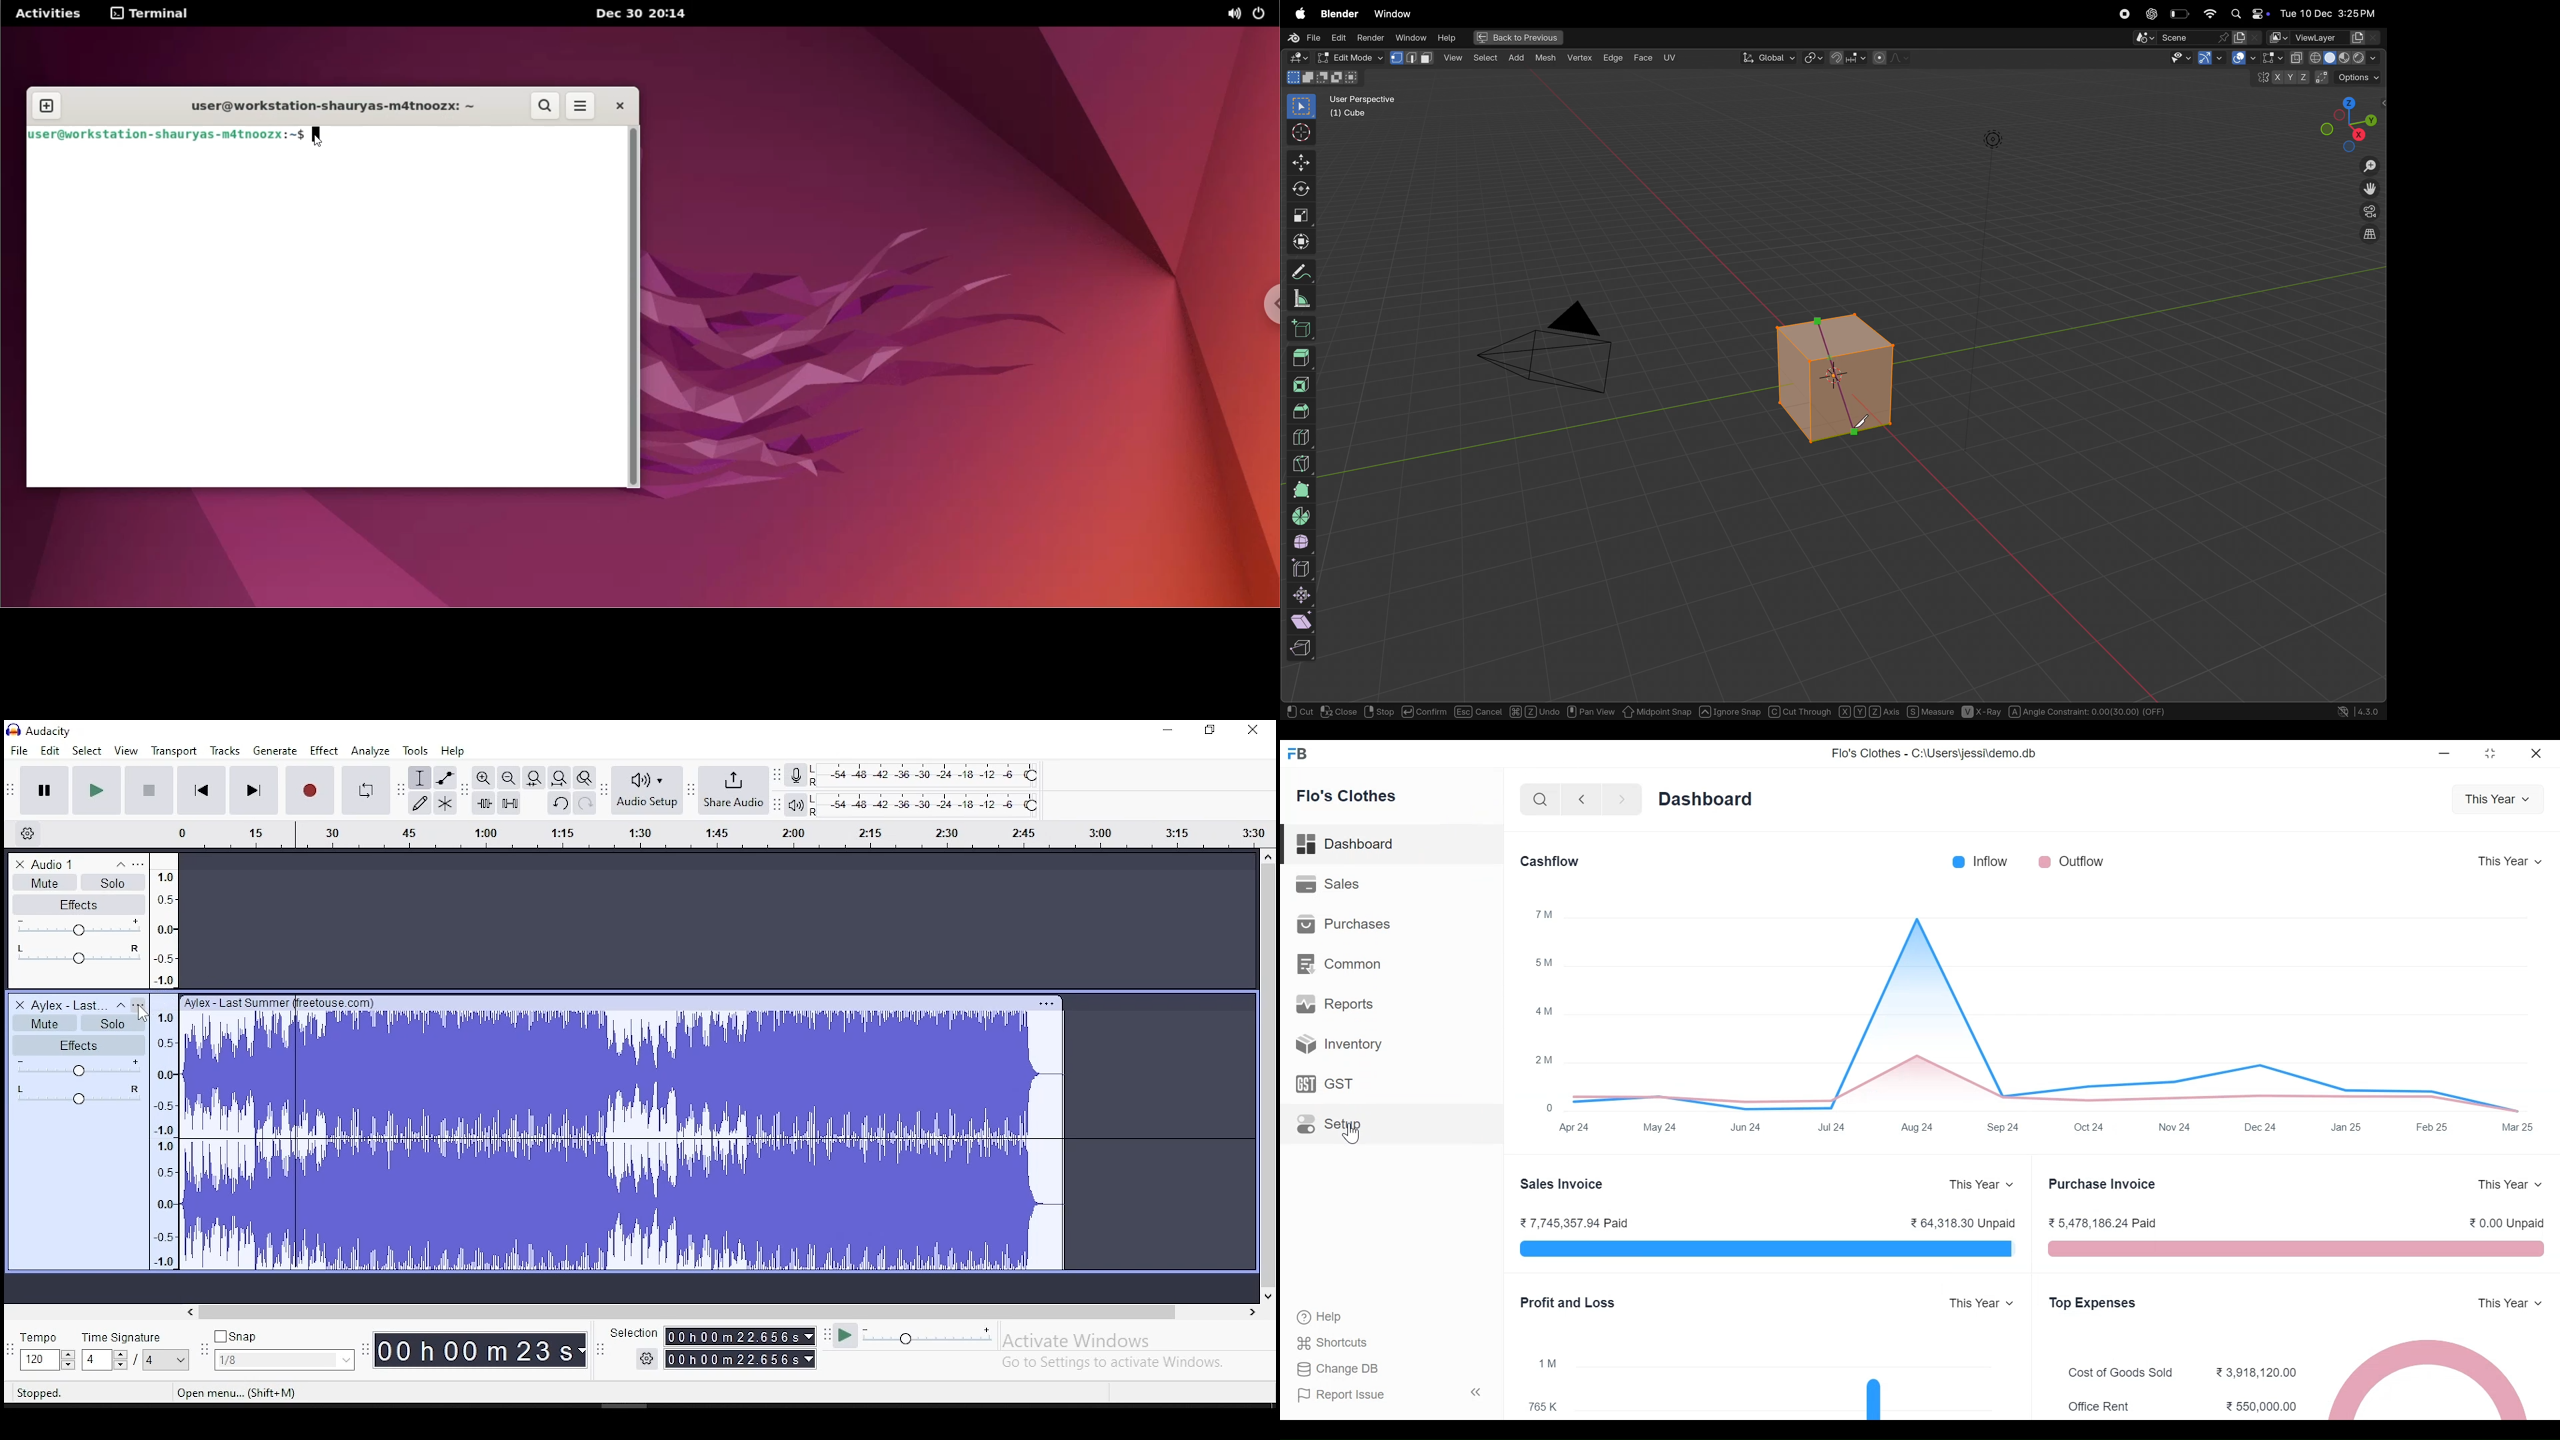 Image resolution: width=2576 pixels, height=1456 pixels. Describe the element at coordinates (1335, 1043) in the screenshot. I see `Inventory` at that location.